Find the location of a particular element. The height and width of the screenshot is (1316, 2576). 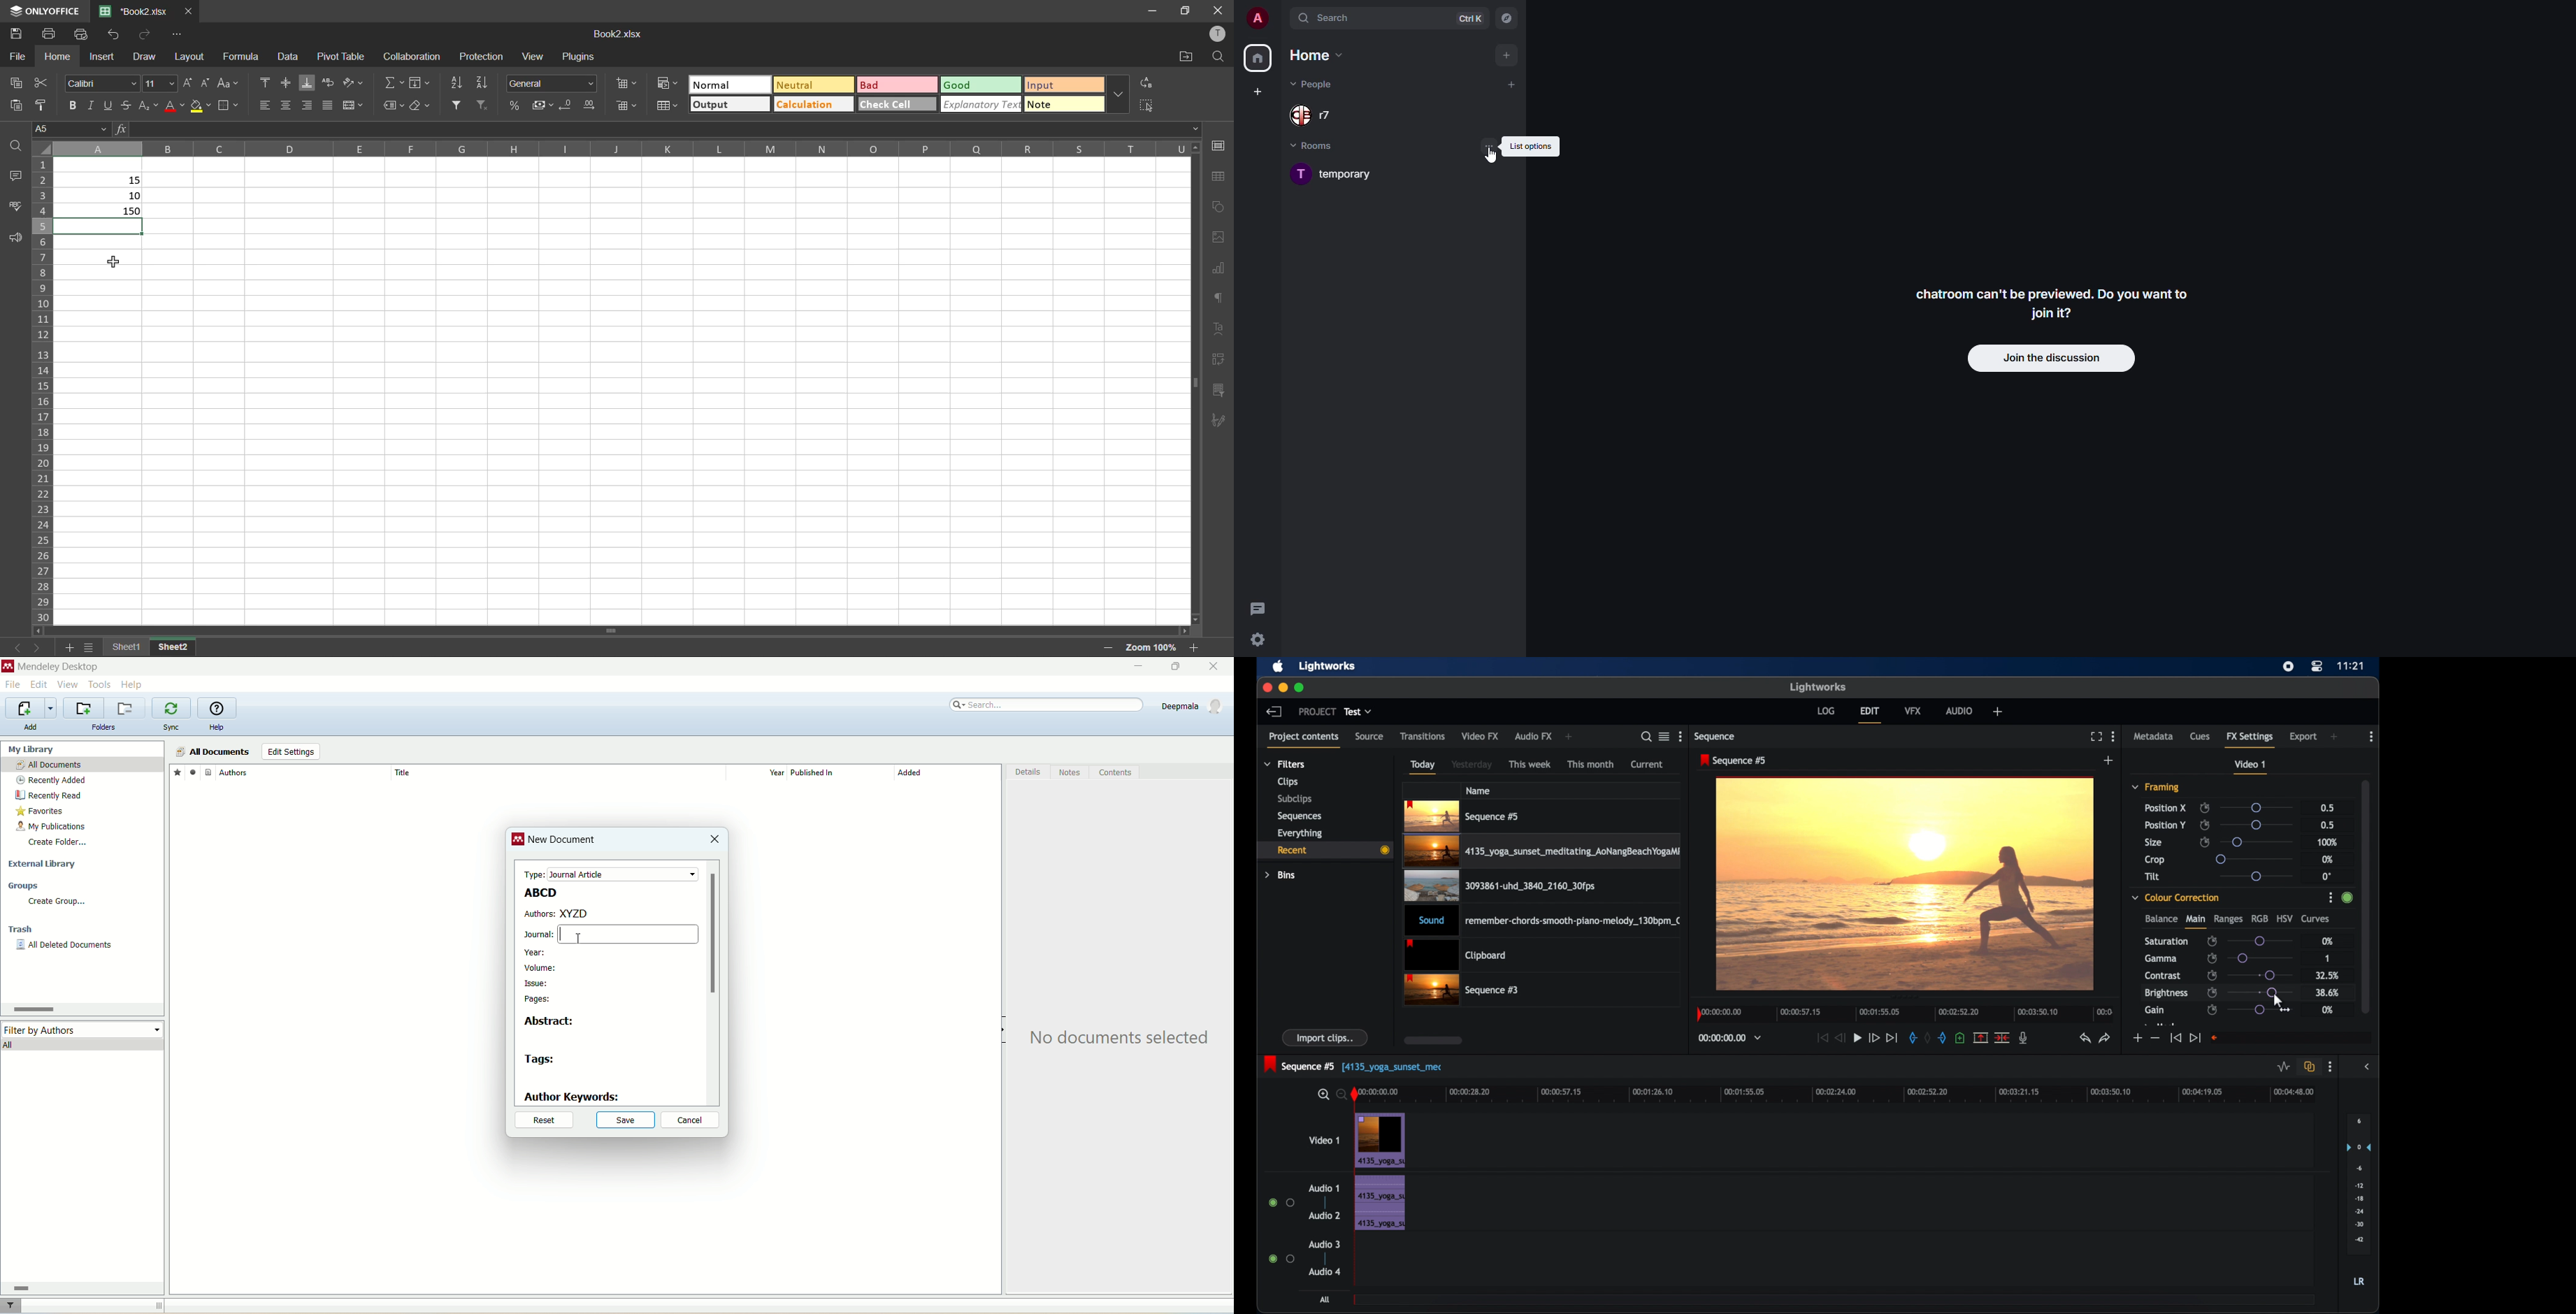

increment size is located at coordinates (188, 82).